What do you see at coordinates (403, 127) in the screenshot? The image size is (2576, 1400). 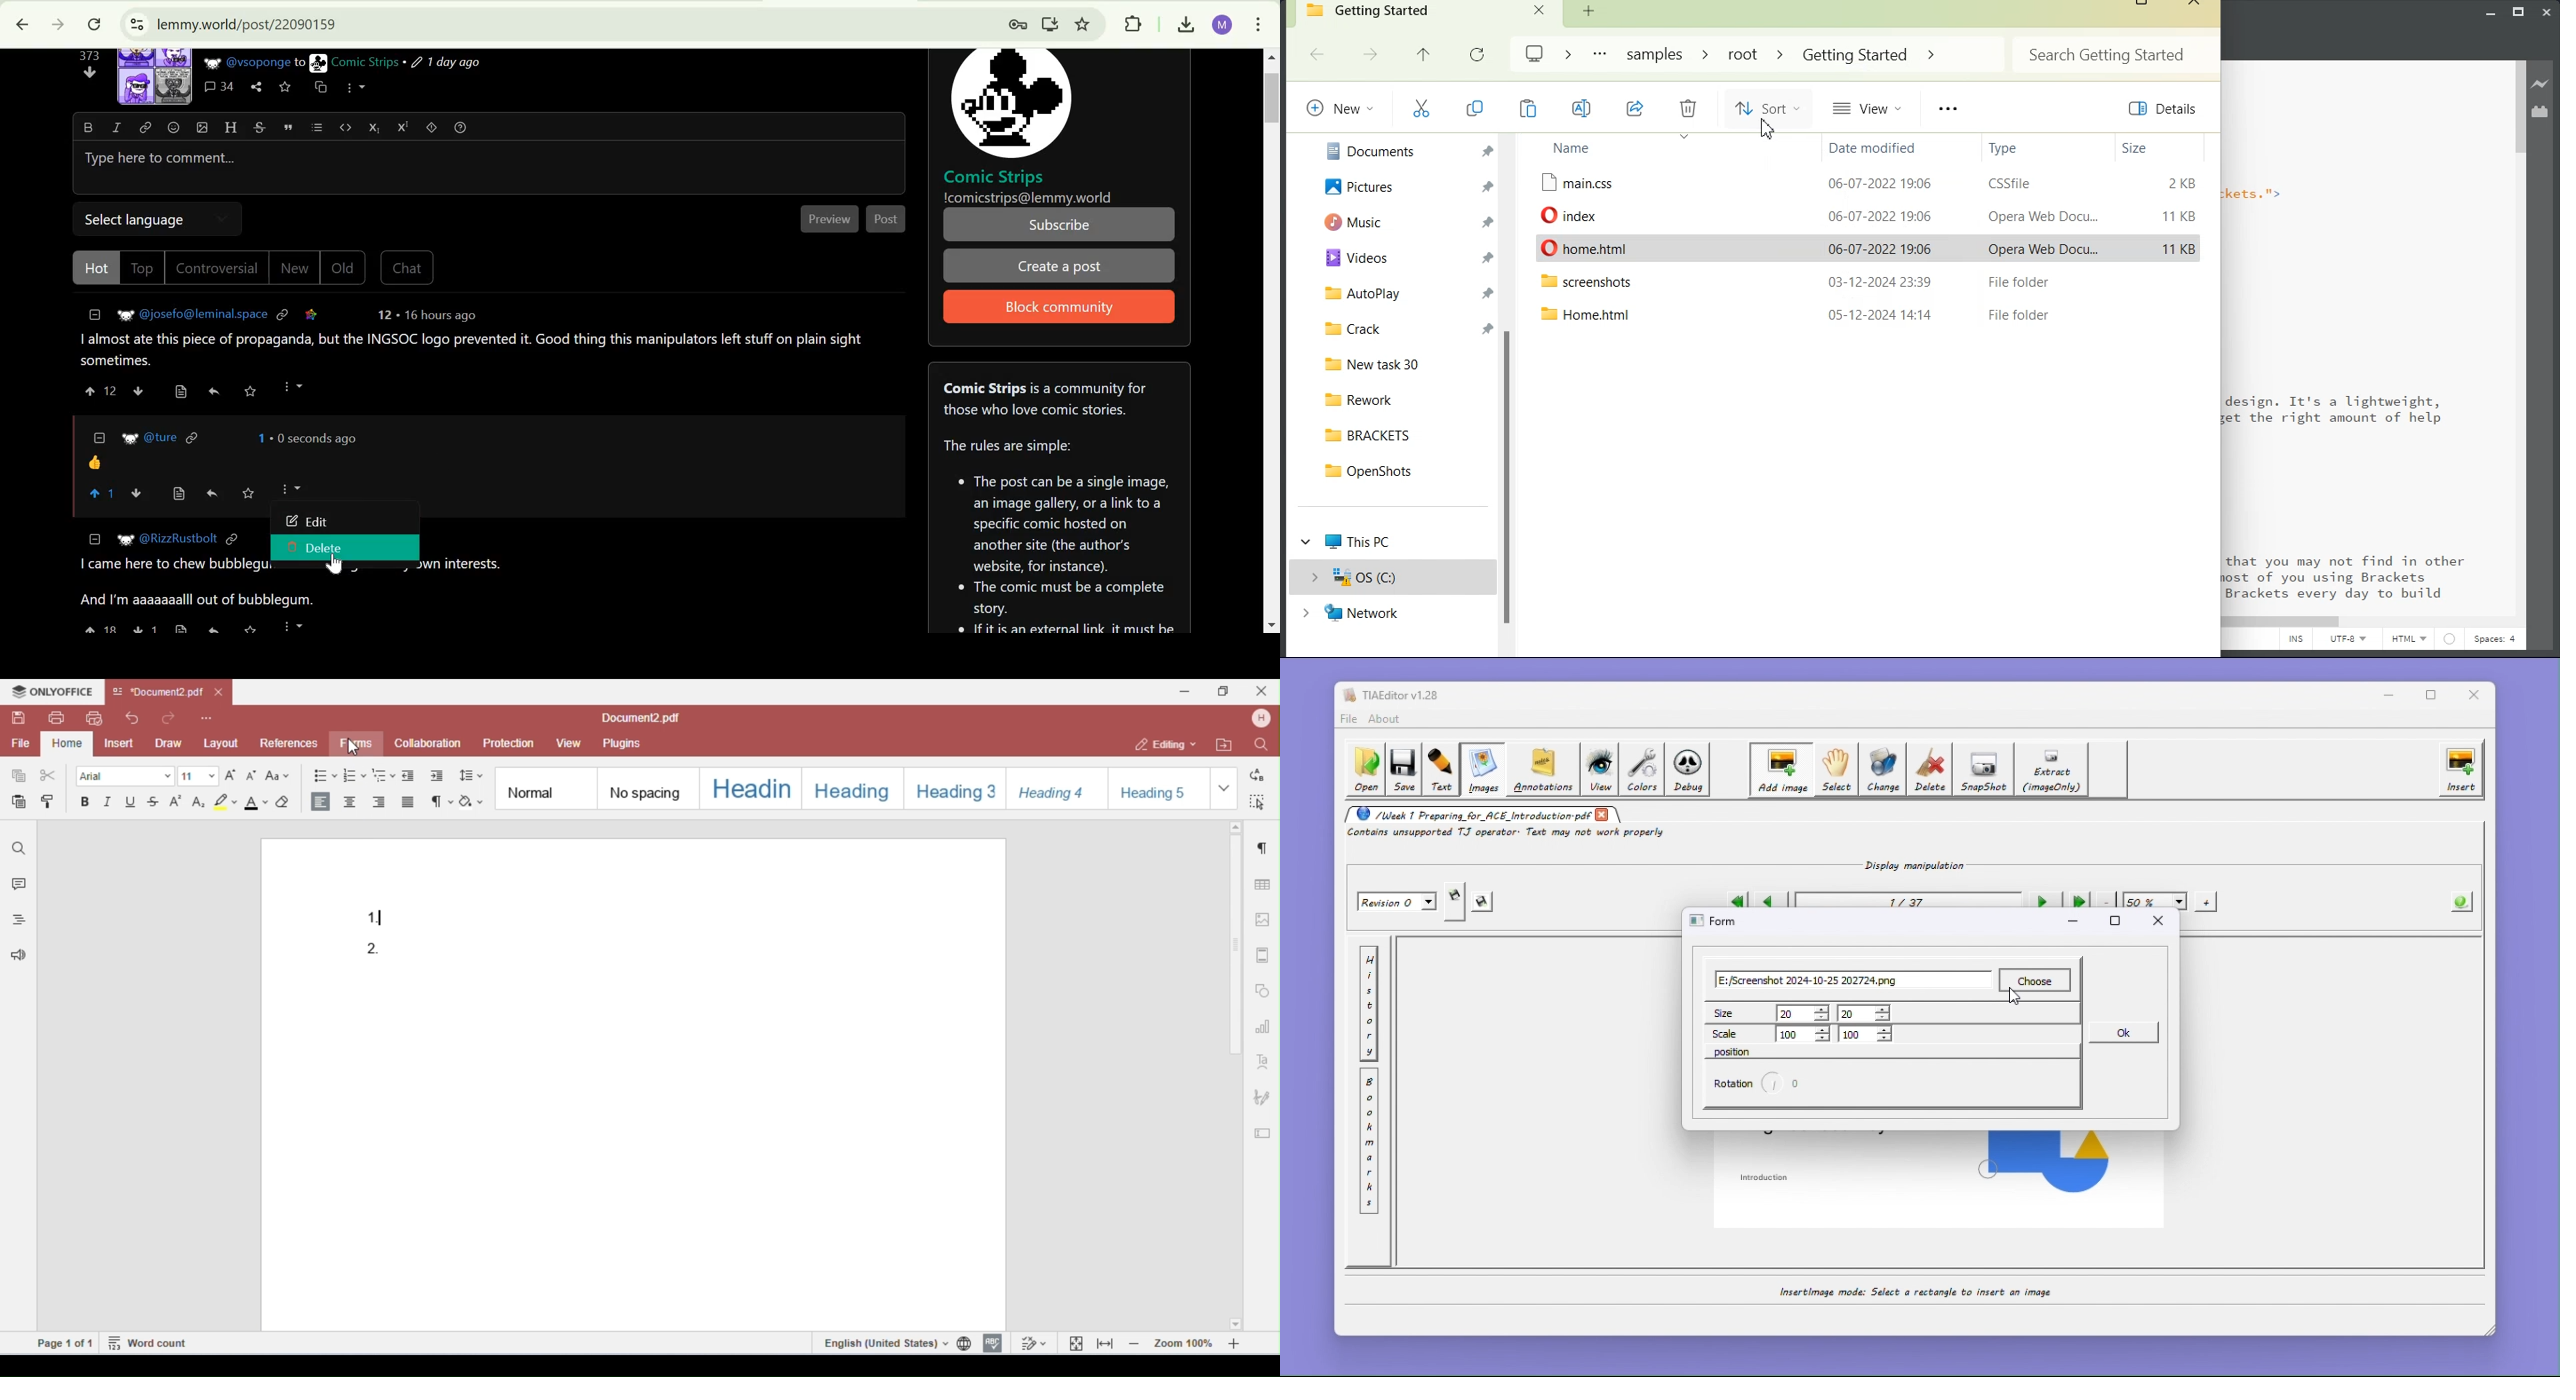 I see `superscript` at bounding box center [403, 127].